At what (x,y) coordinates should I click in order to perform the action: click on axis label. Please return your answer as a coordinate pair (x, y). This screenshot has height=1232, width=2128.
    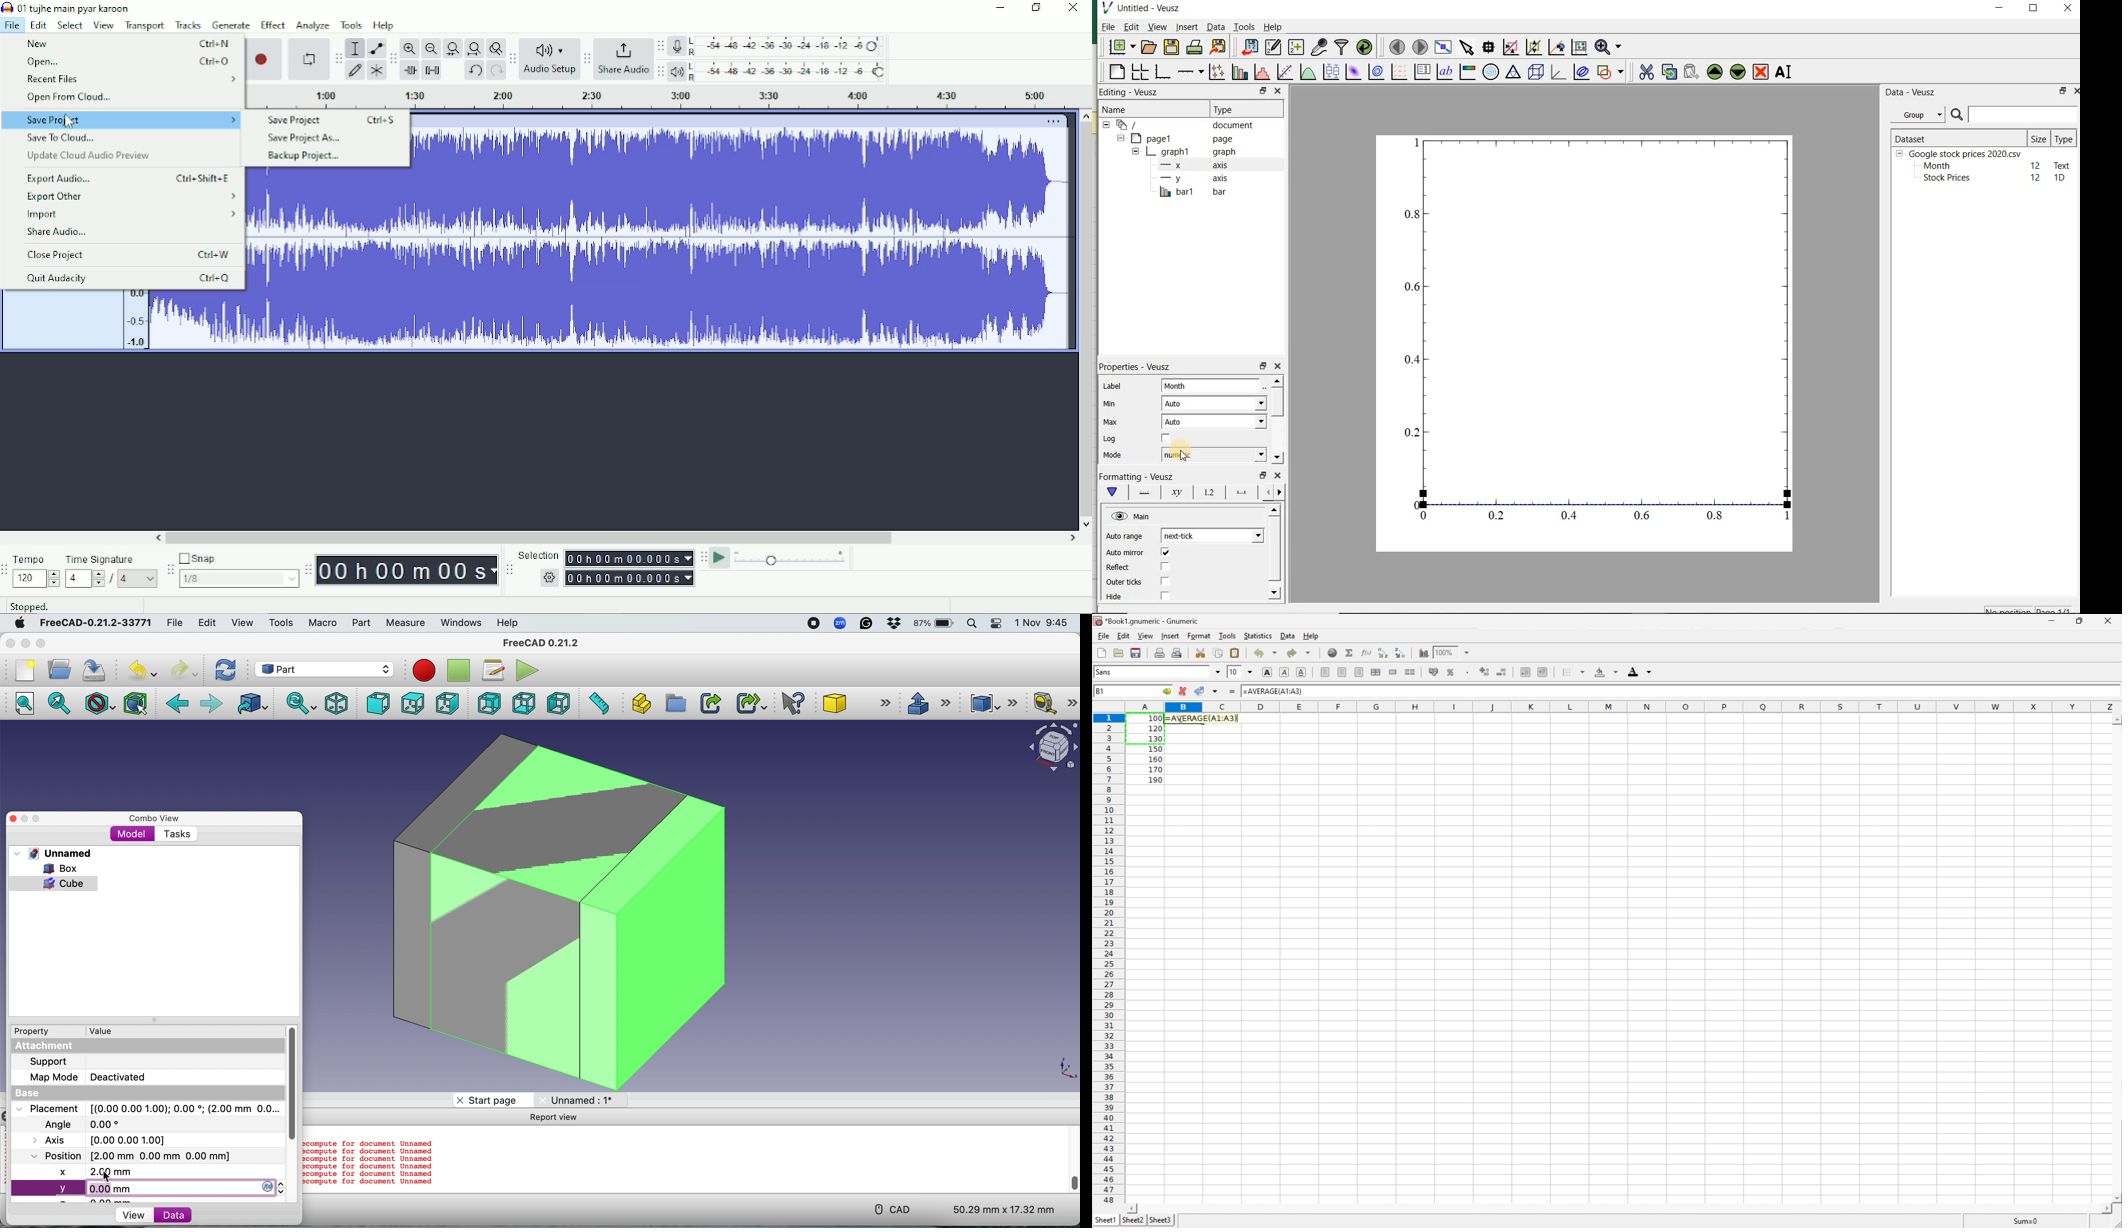
    Looking at the image, I should click on (1175, 492).